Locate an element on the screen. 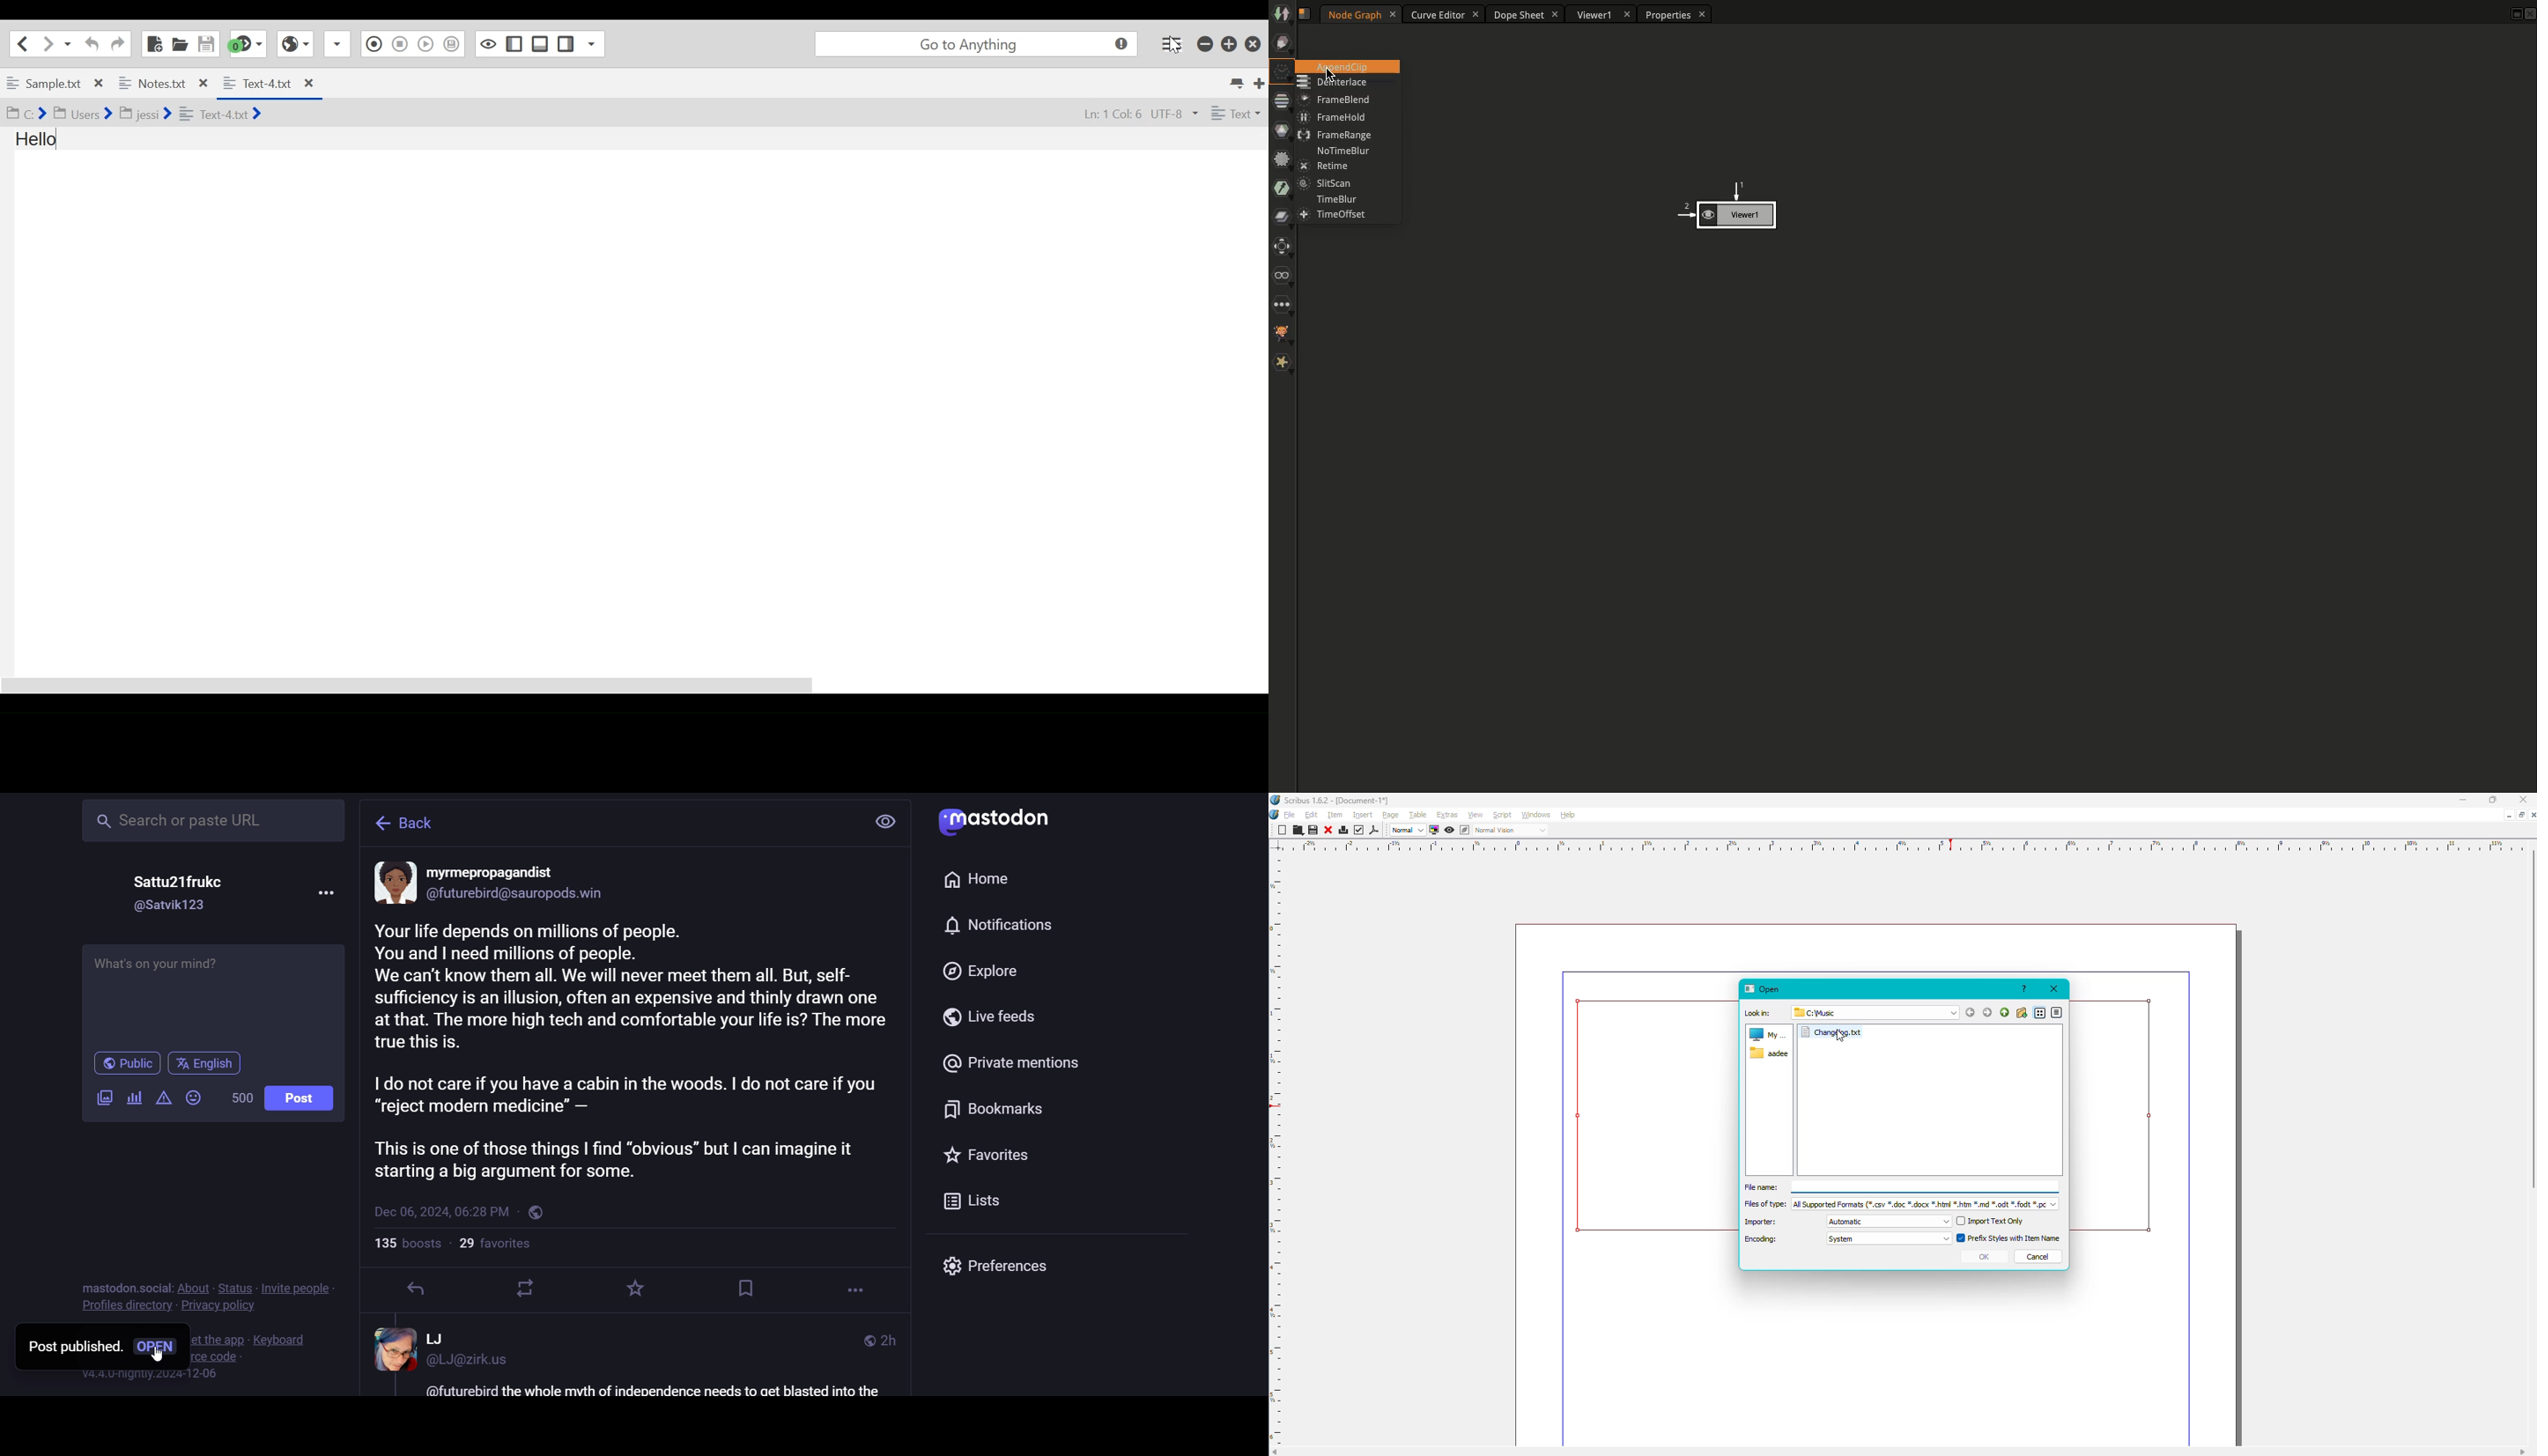 The width and height of the screenshot is (2548, 1456). Minimize is located at coordinates (2459, 800).